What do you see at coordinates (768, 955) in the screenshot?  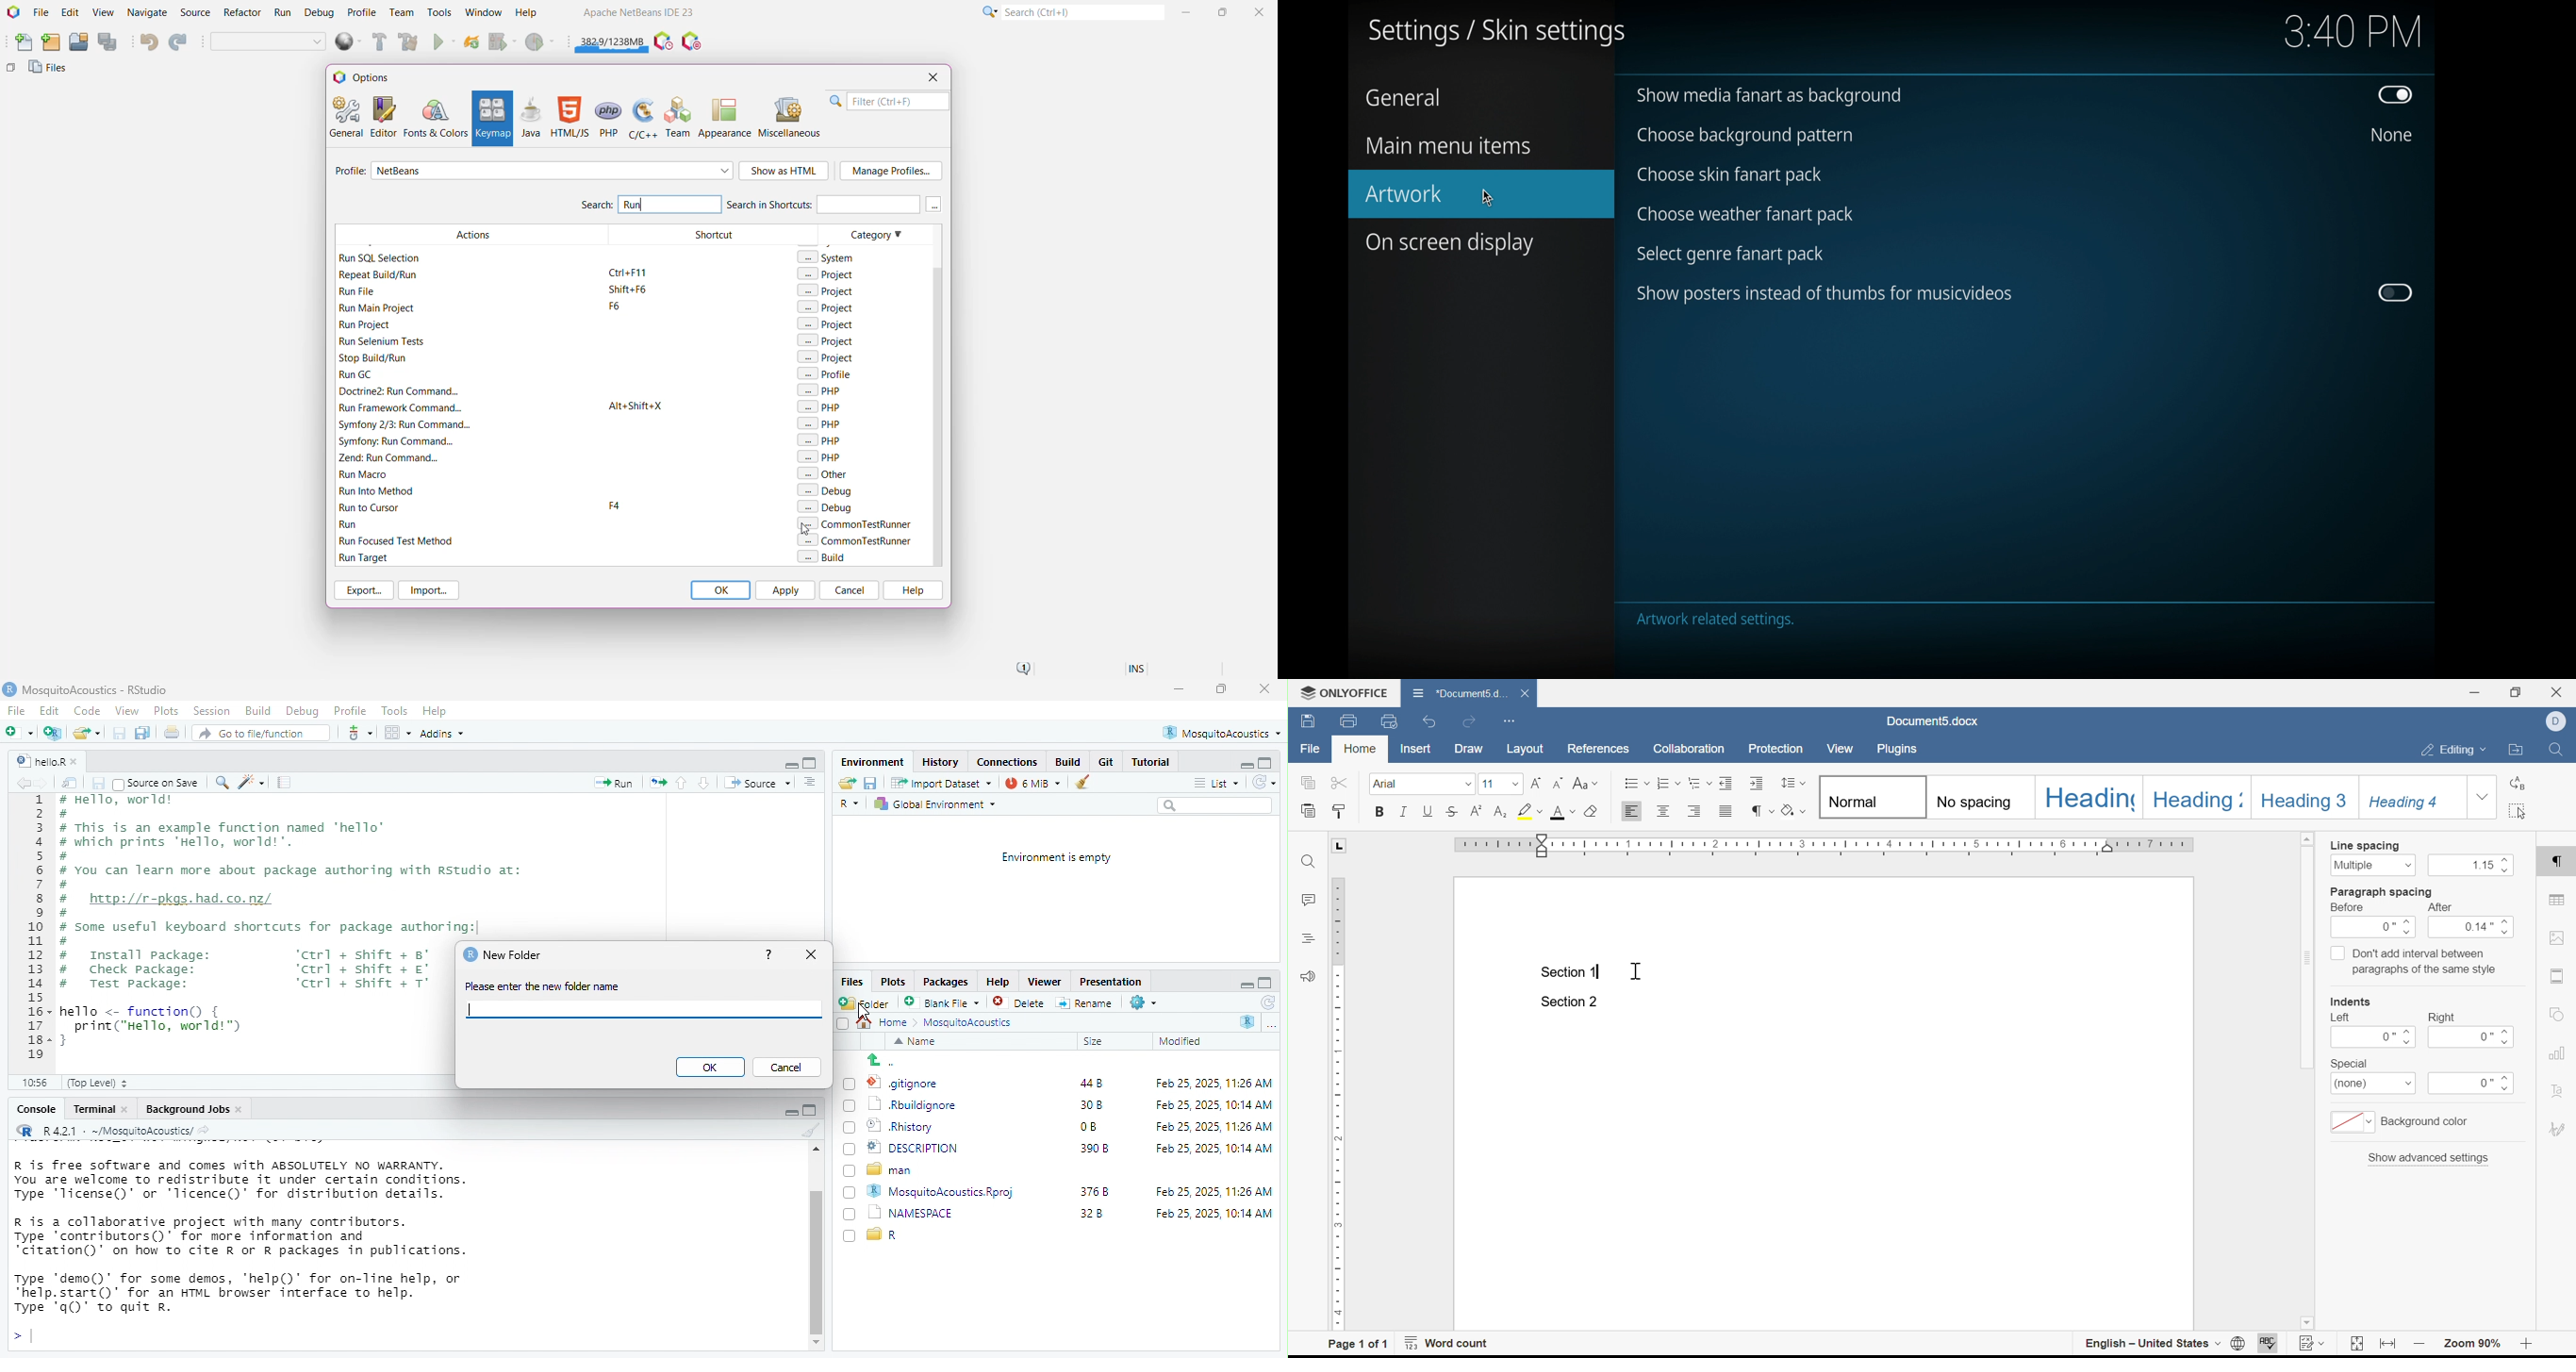 I see `help` at bounding box center [768, 955].